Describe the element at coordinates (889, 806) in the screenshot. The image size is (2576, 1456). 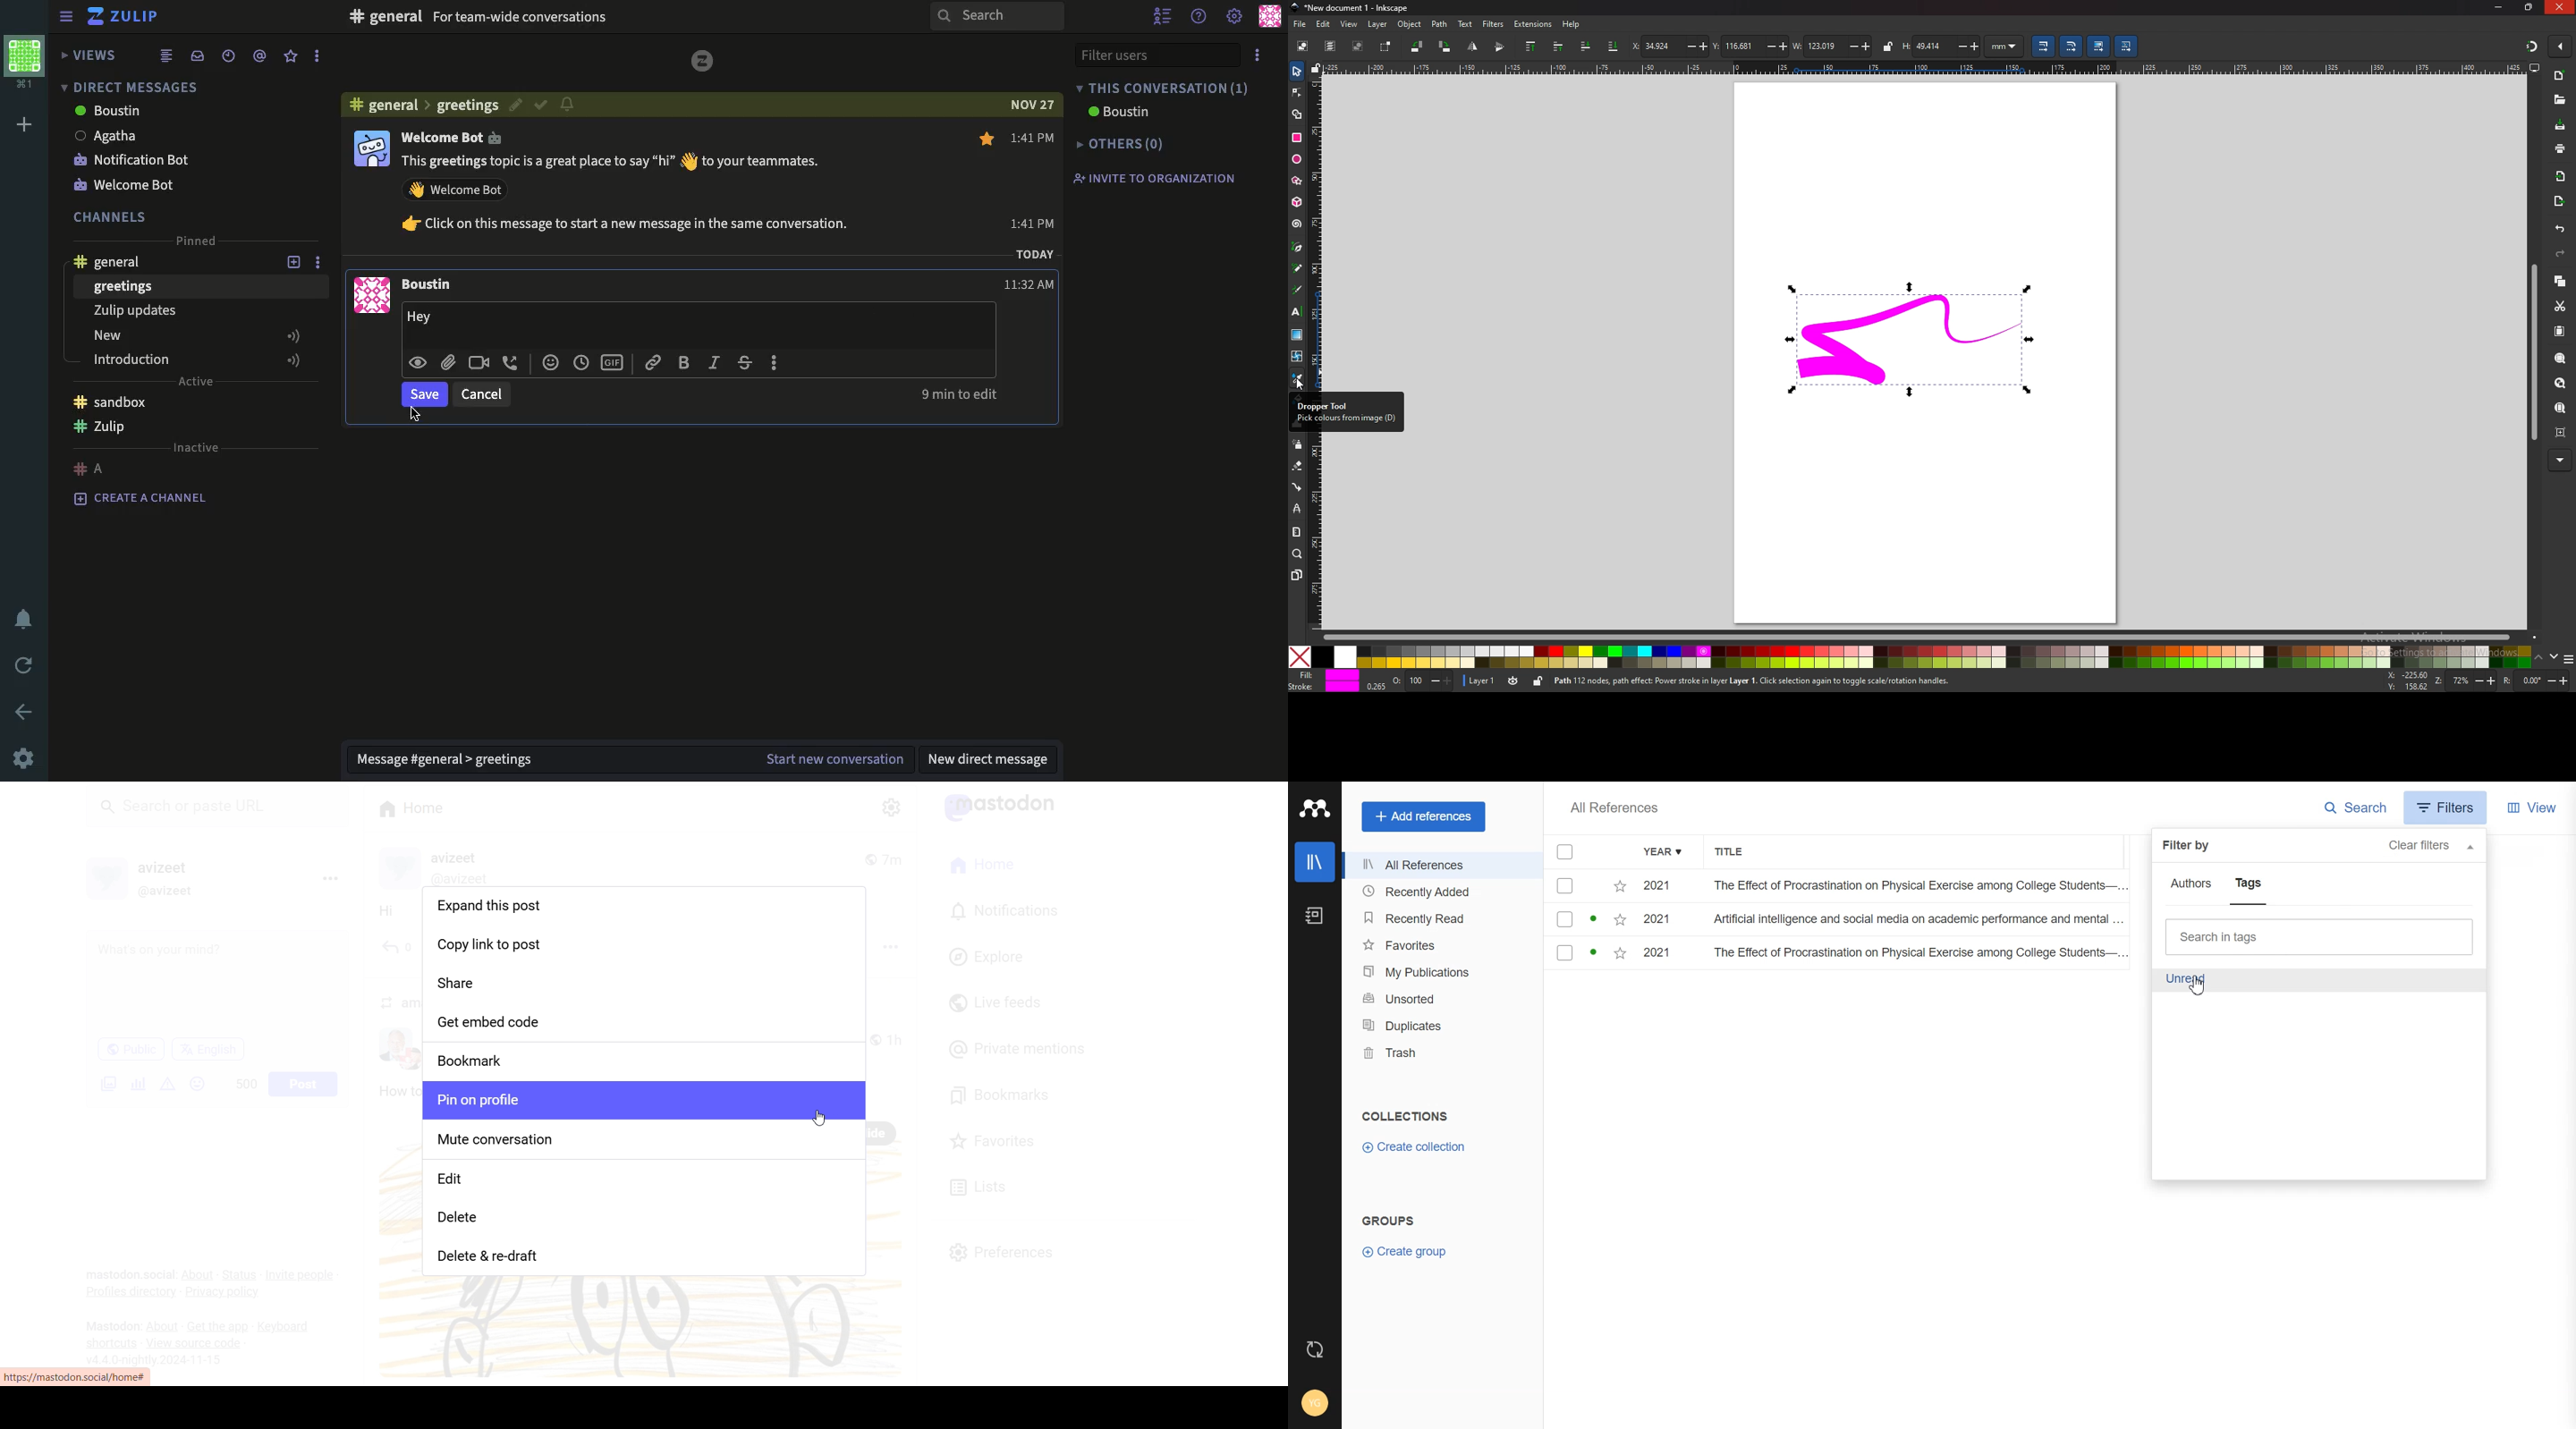
I see `Setting` at that location.